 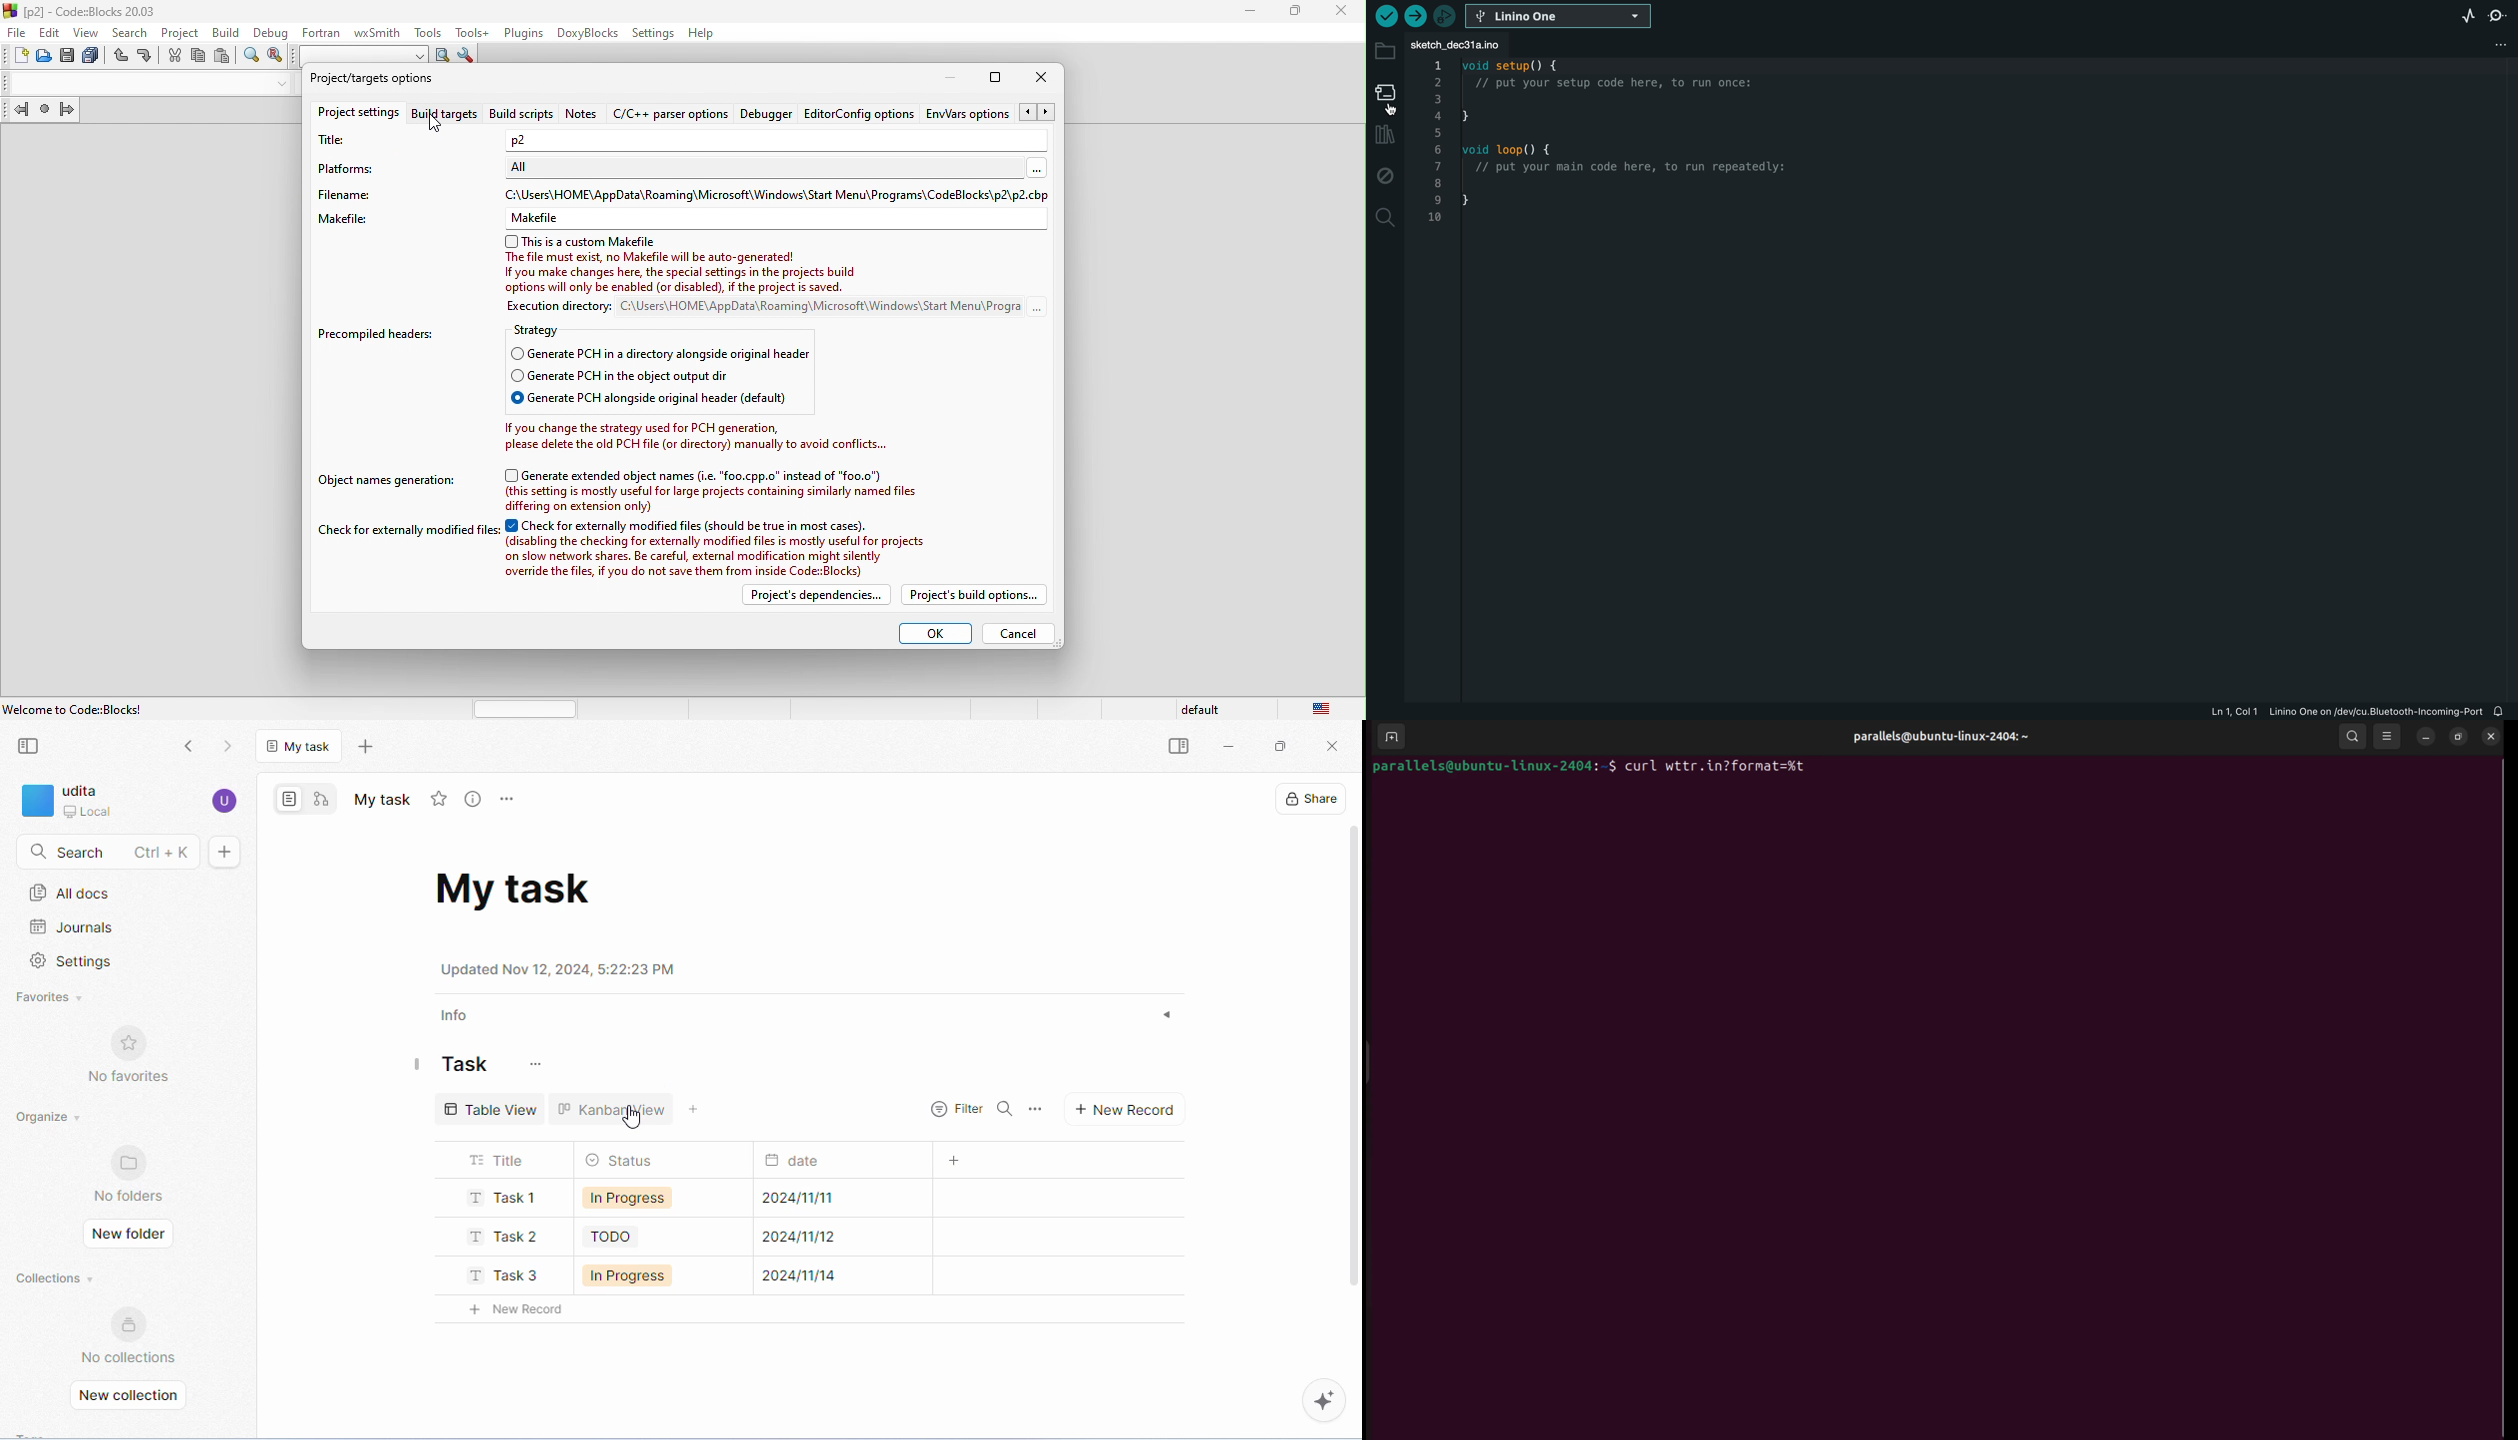 I want to click on Ifyou change the strategy used for PCH generation,please delete the old PCH file (or directory) manually to avoid conflicts.., so click(x=705, y=437).